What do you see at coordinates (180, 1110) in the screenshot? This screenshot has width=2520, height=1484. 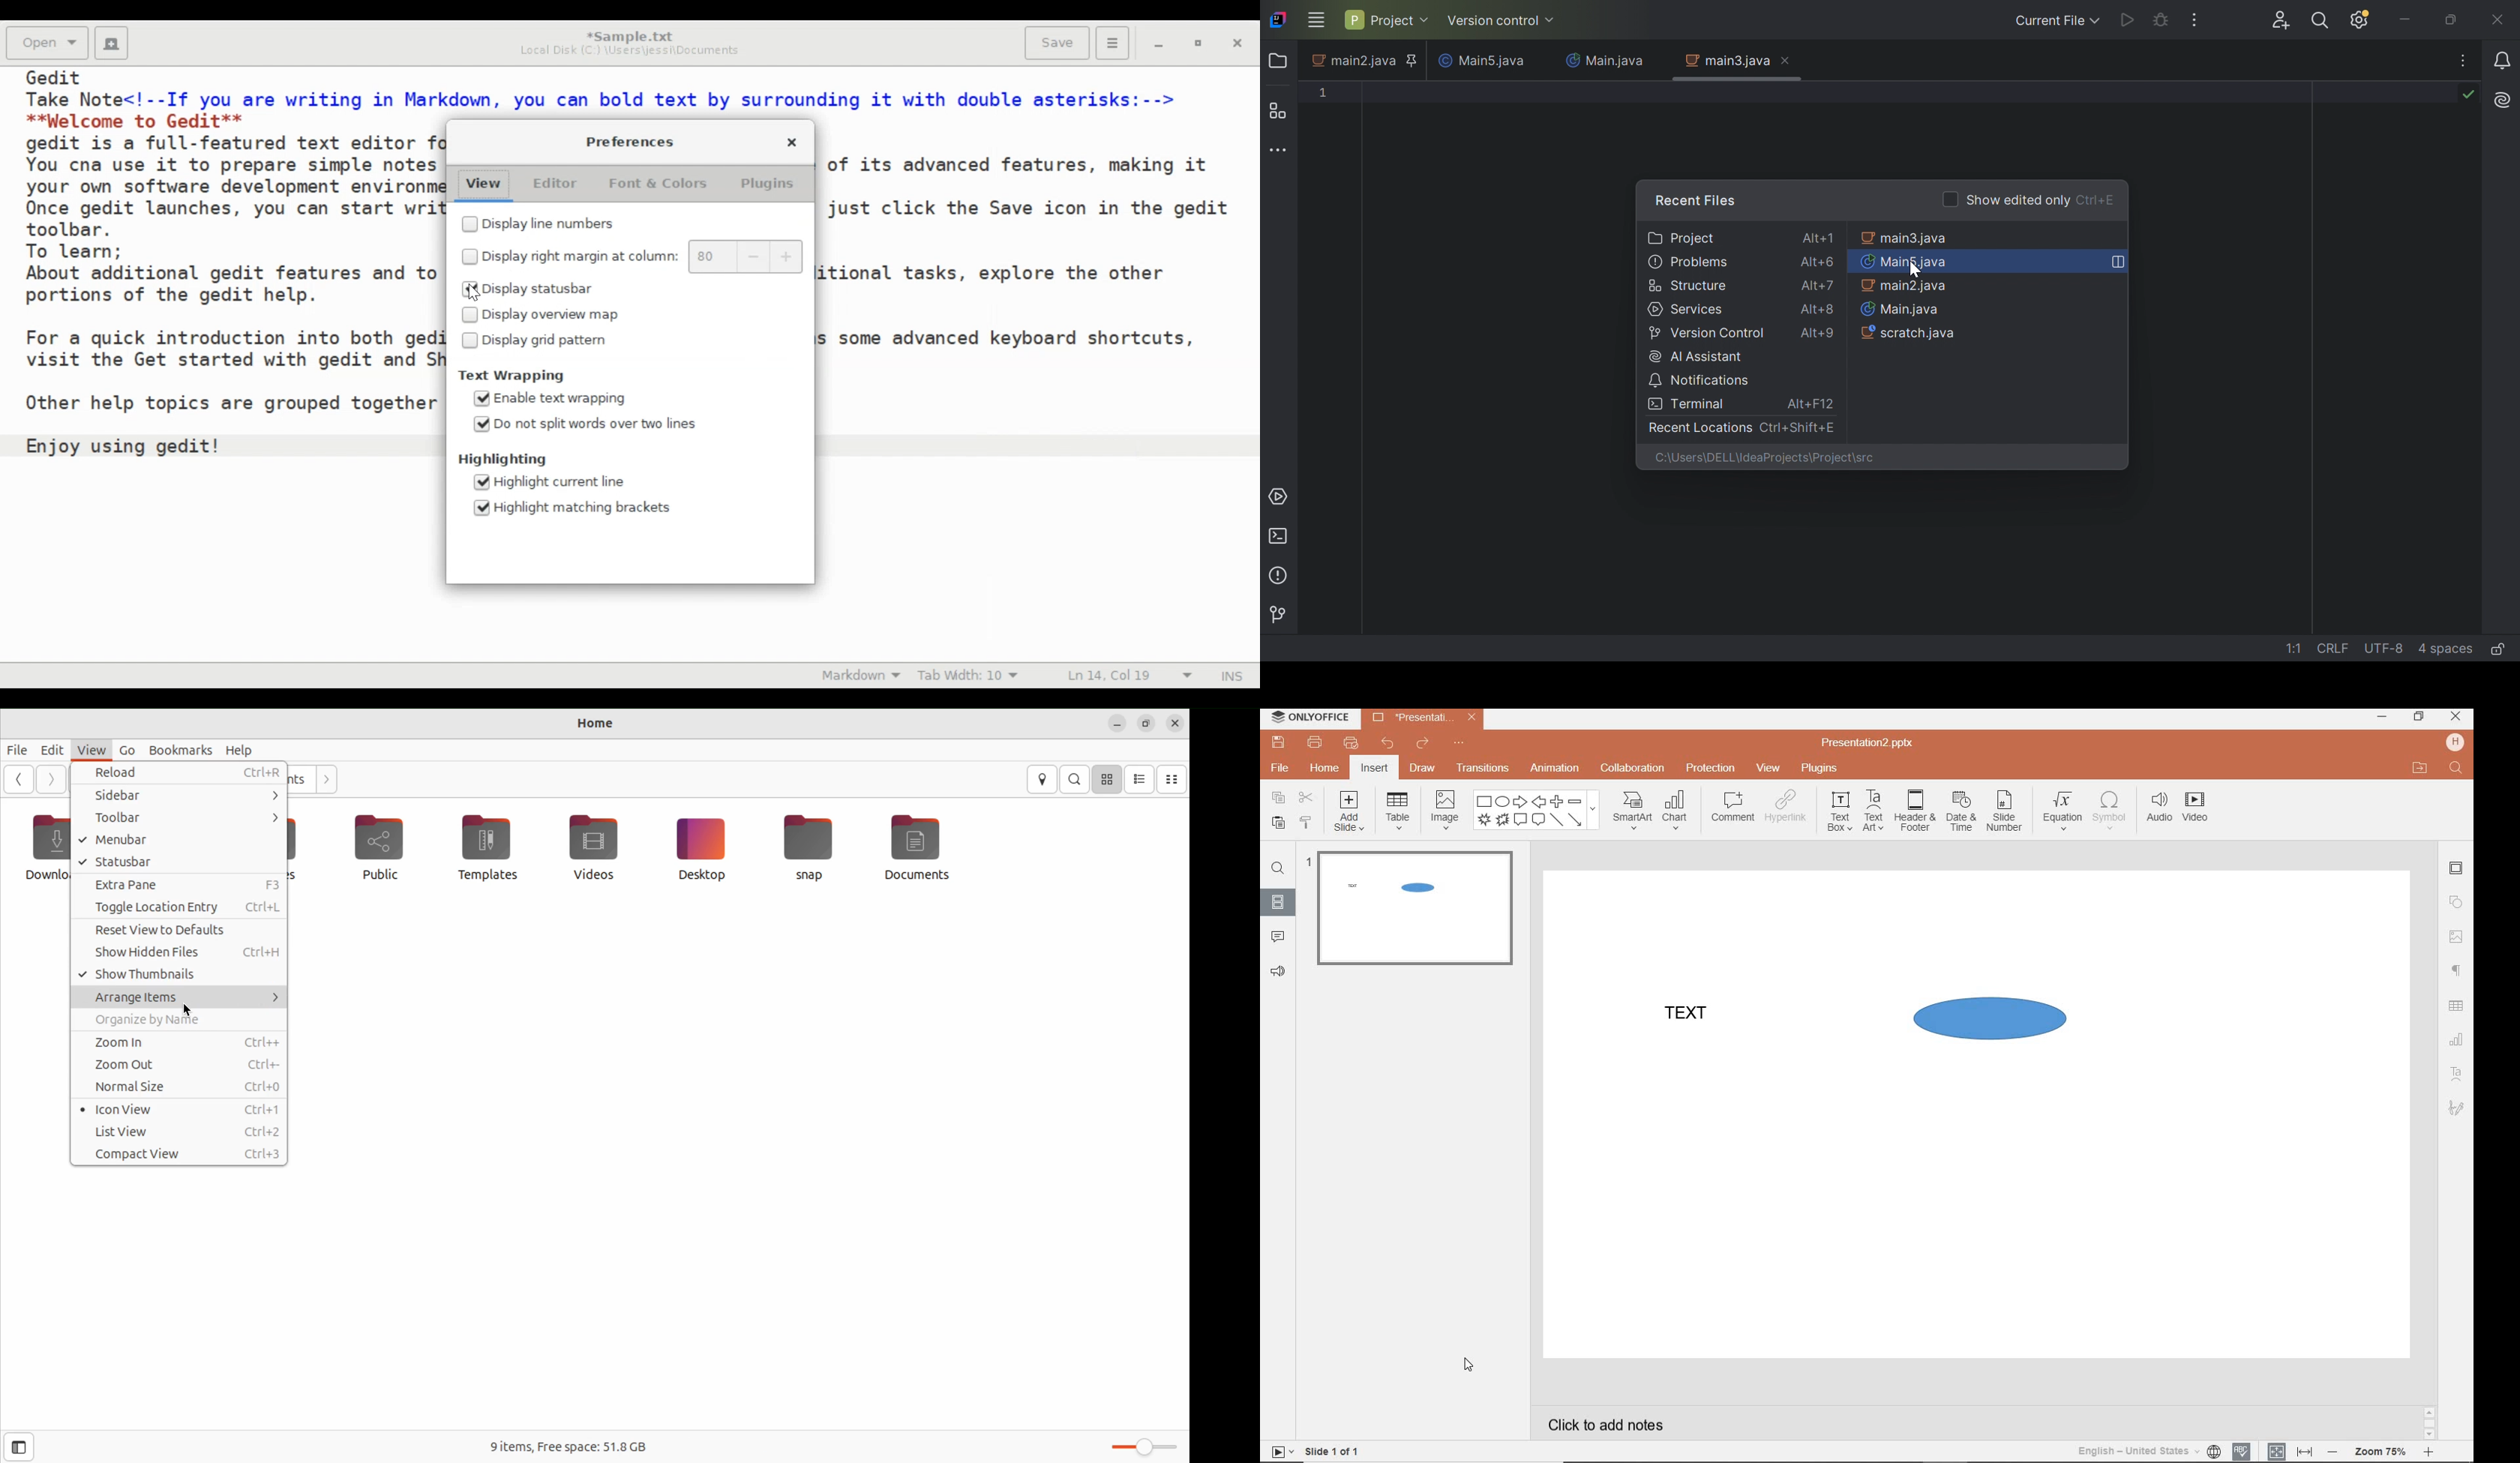 I see `icon view` at bounding box center [180, 1110].